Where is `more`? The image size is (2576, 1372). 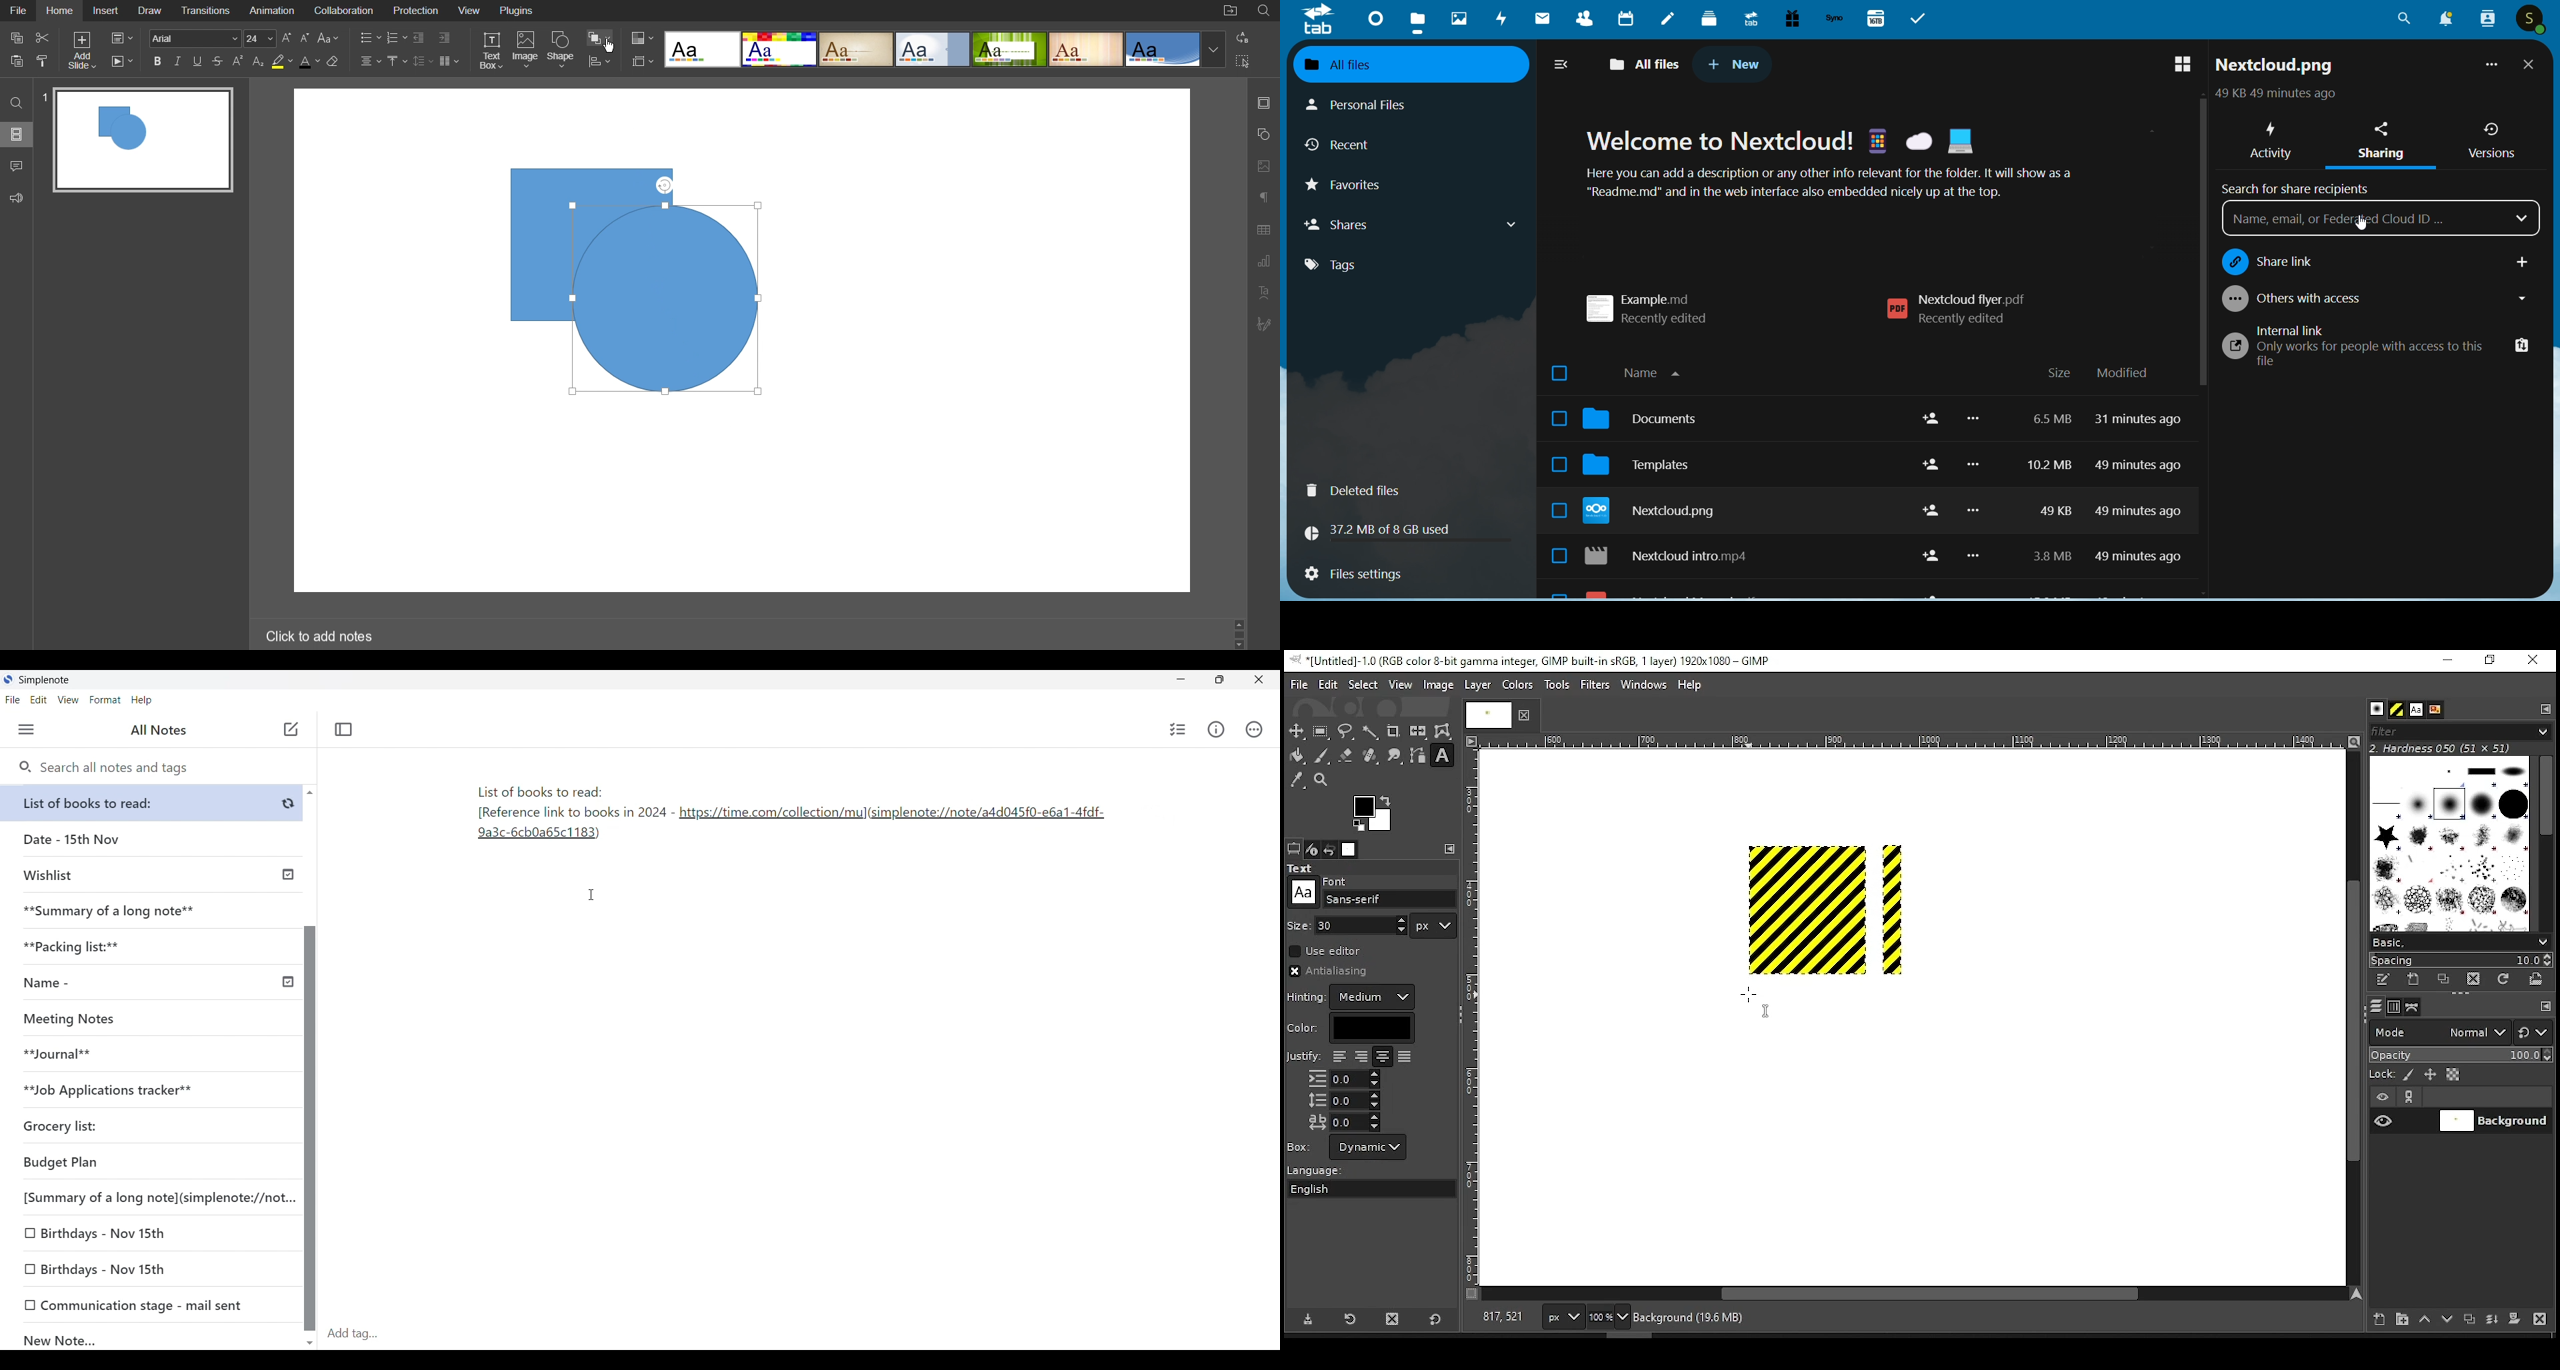 more is located at coordinates (1976, 495).